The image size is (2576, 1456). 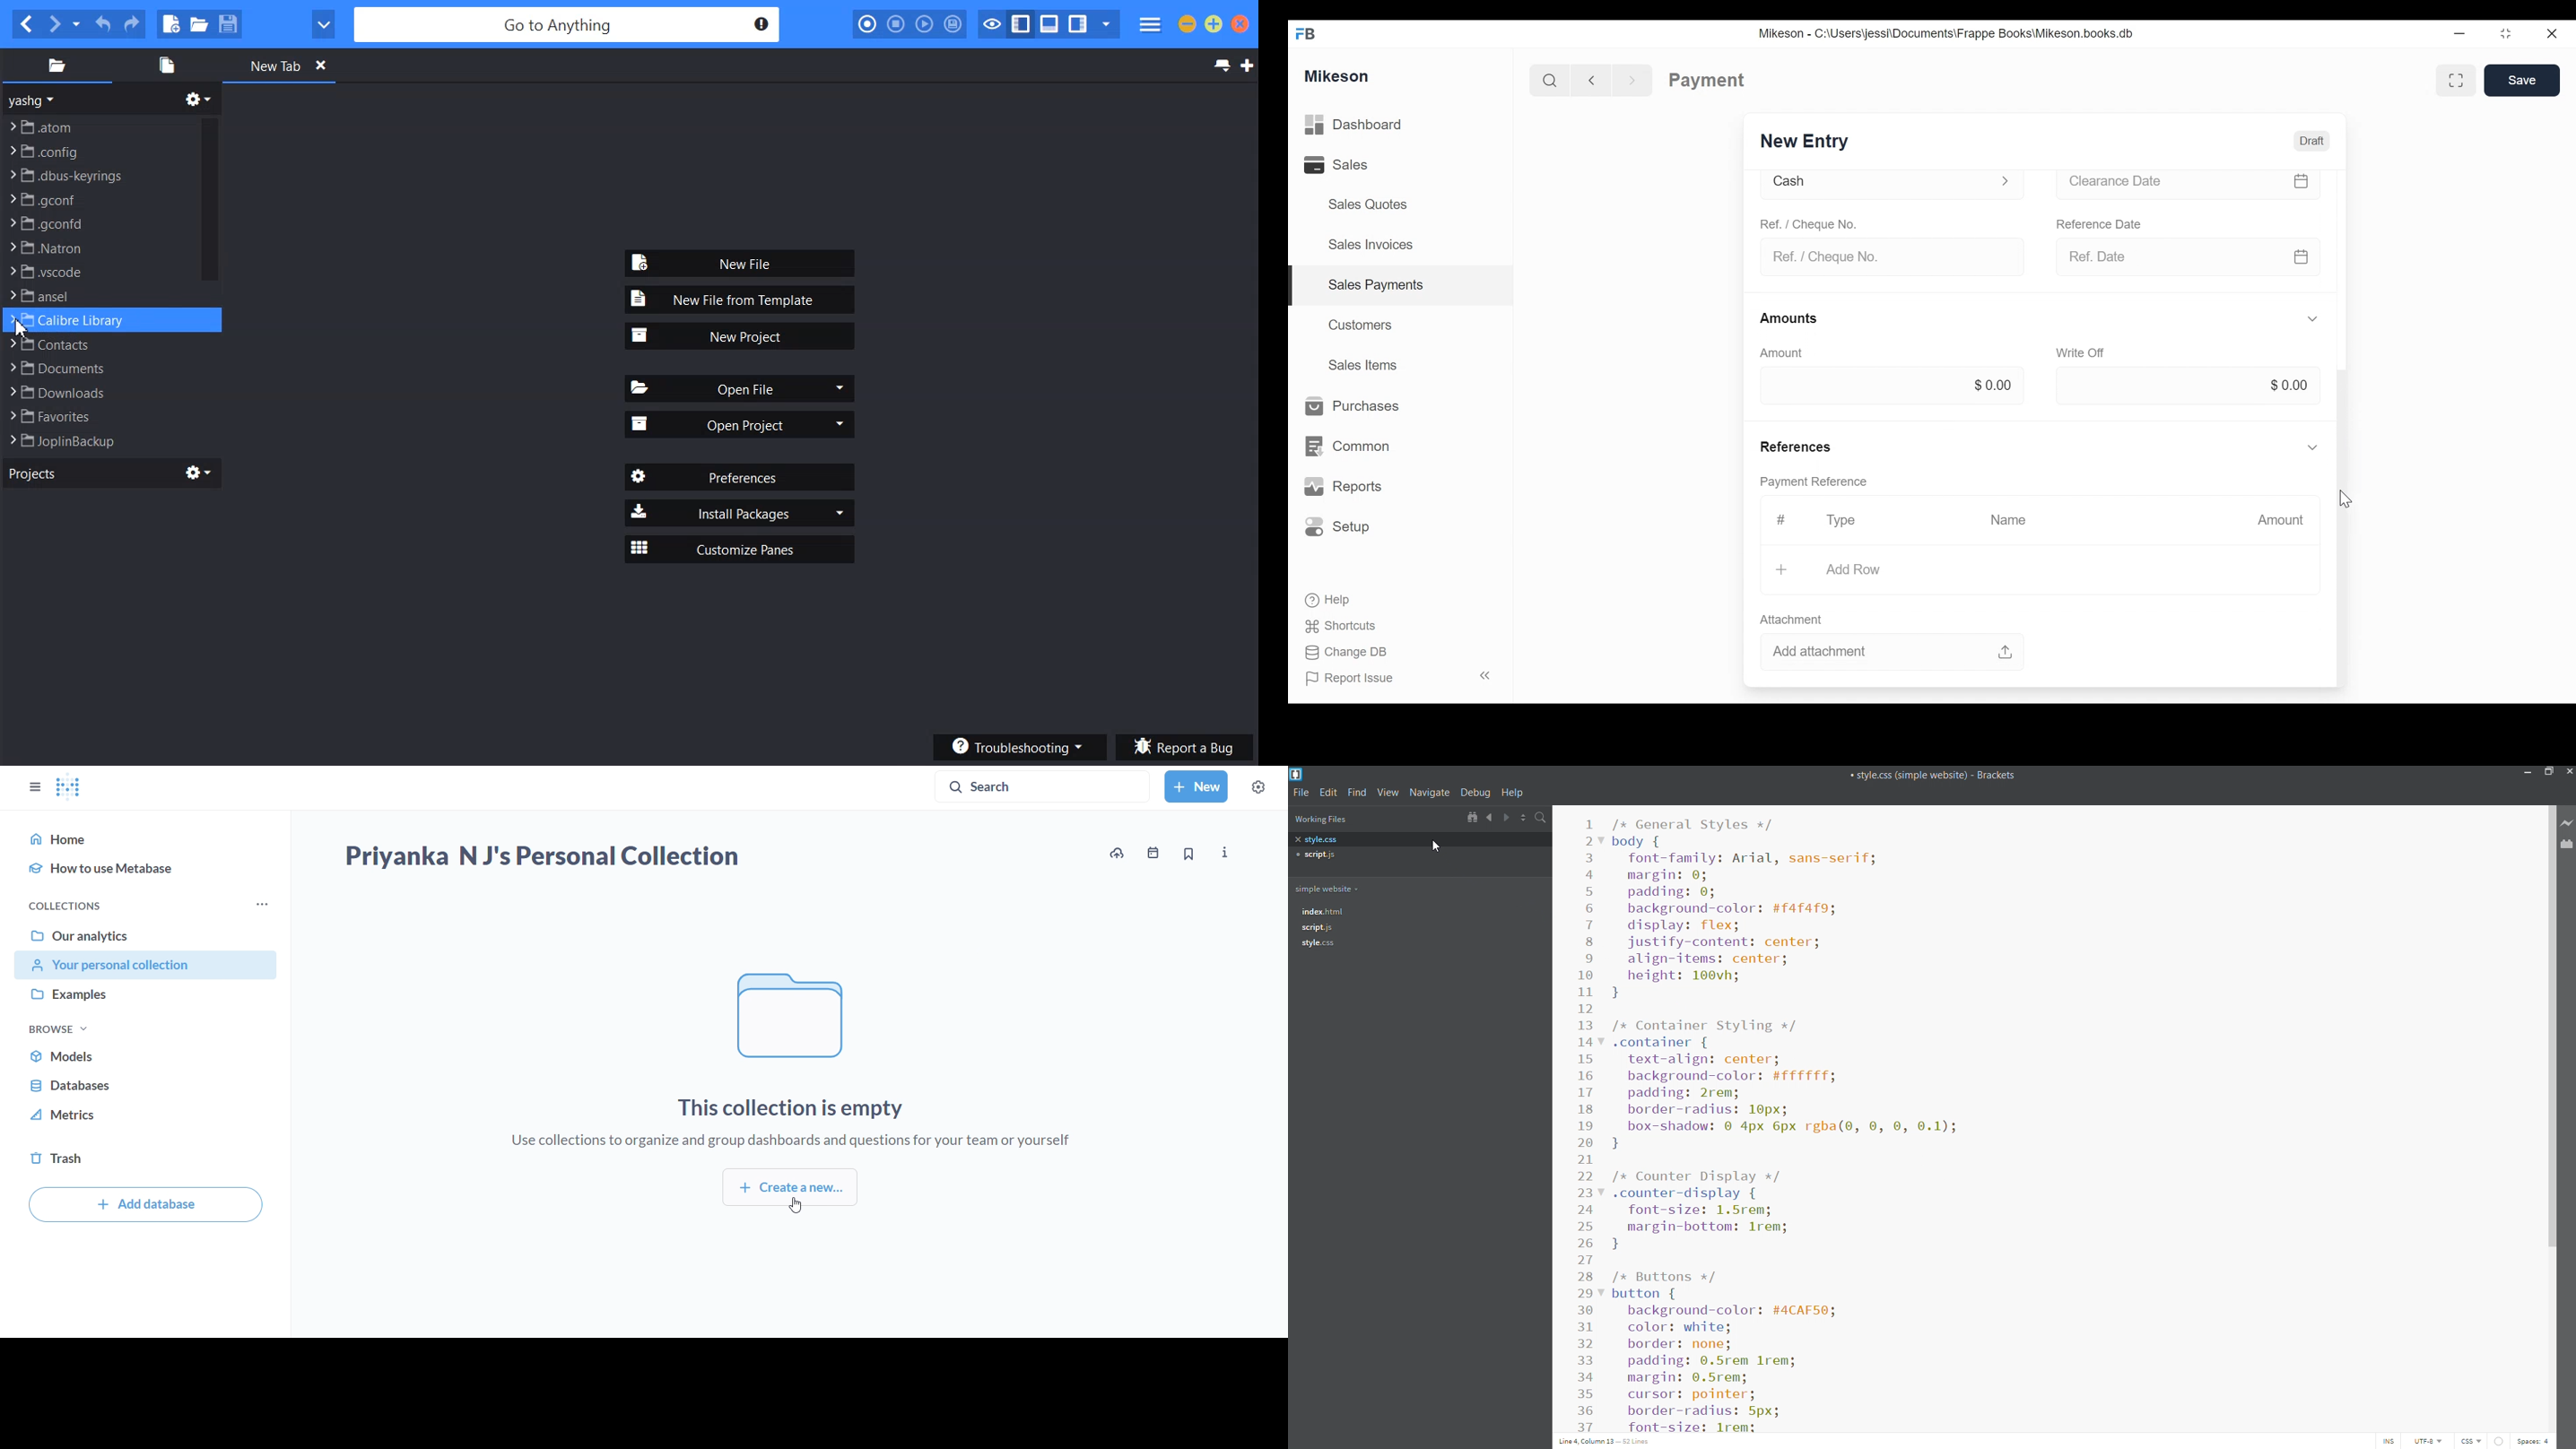 I want to click on navigate backward, so click(x=1489, y=817).